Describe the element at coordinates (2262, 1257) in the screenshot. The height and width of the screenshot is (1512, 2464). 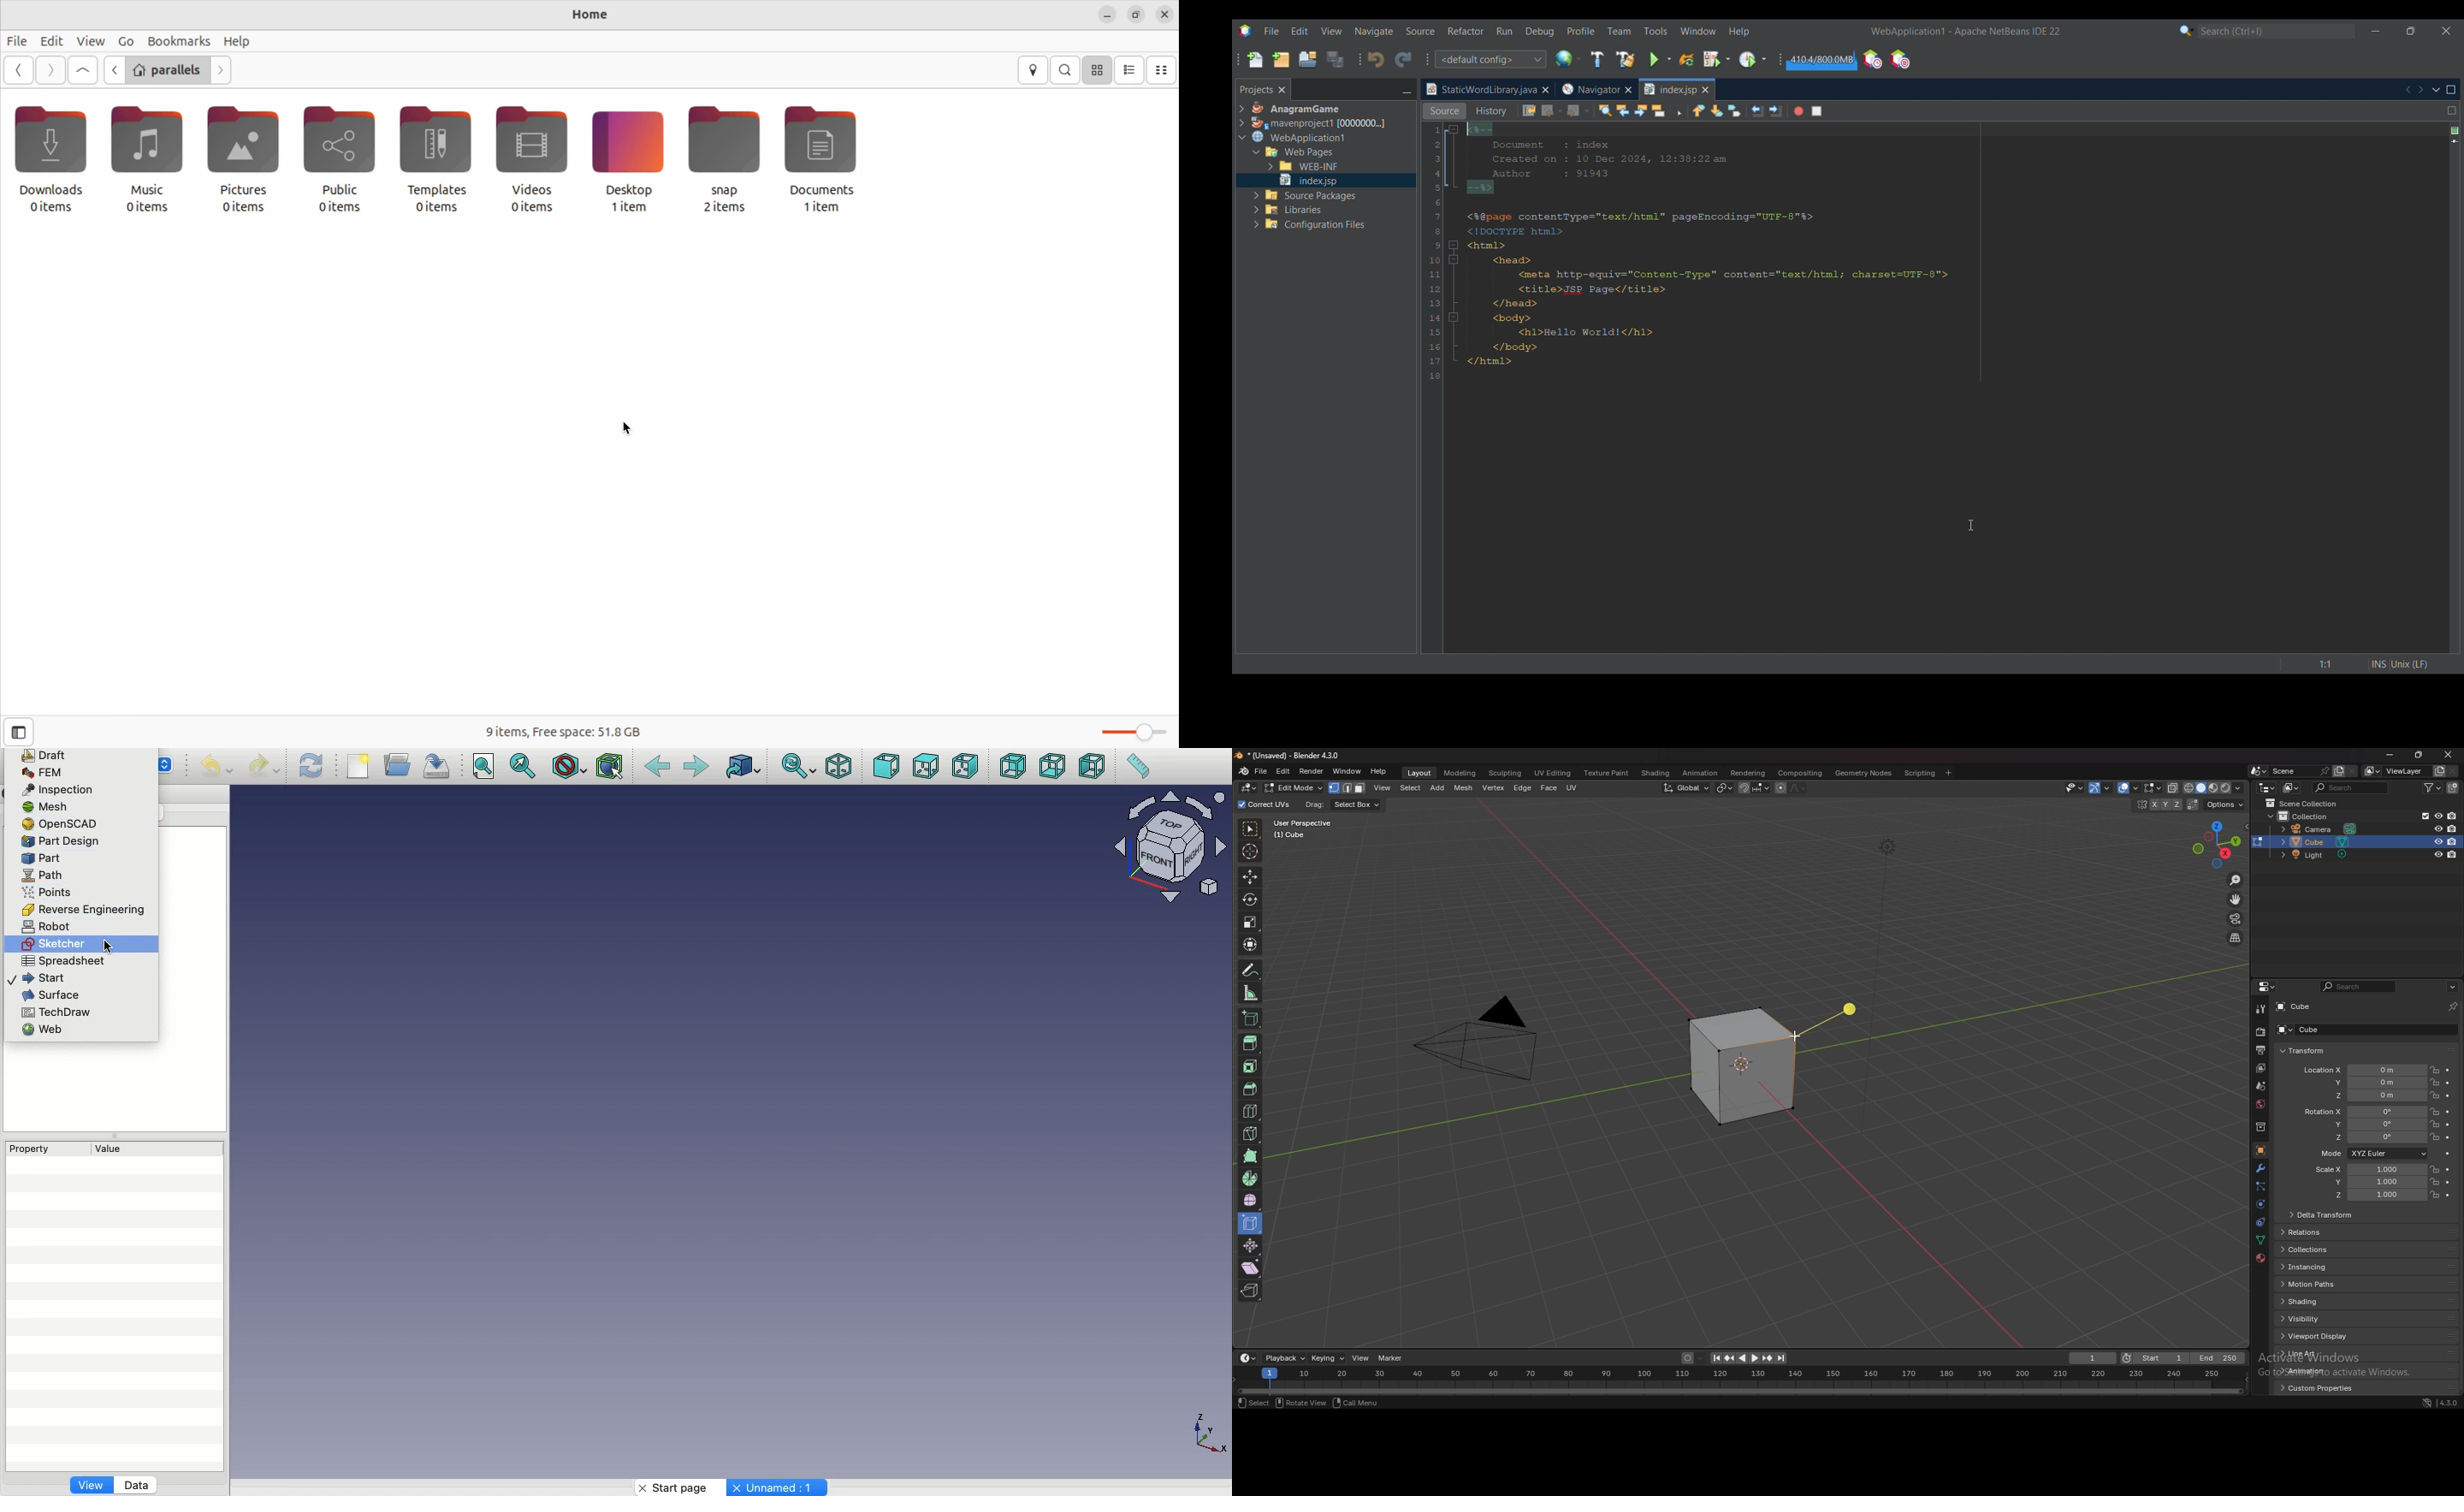
I see `material` at that location.